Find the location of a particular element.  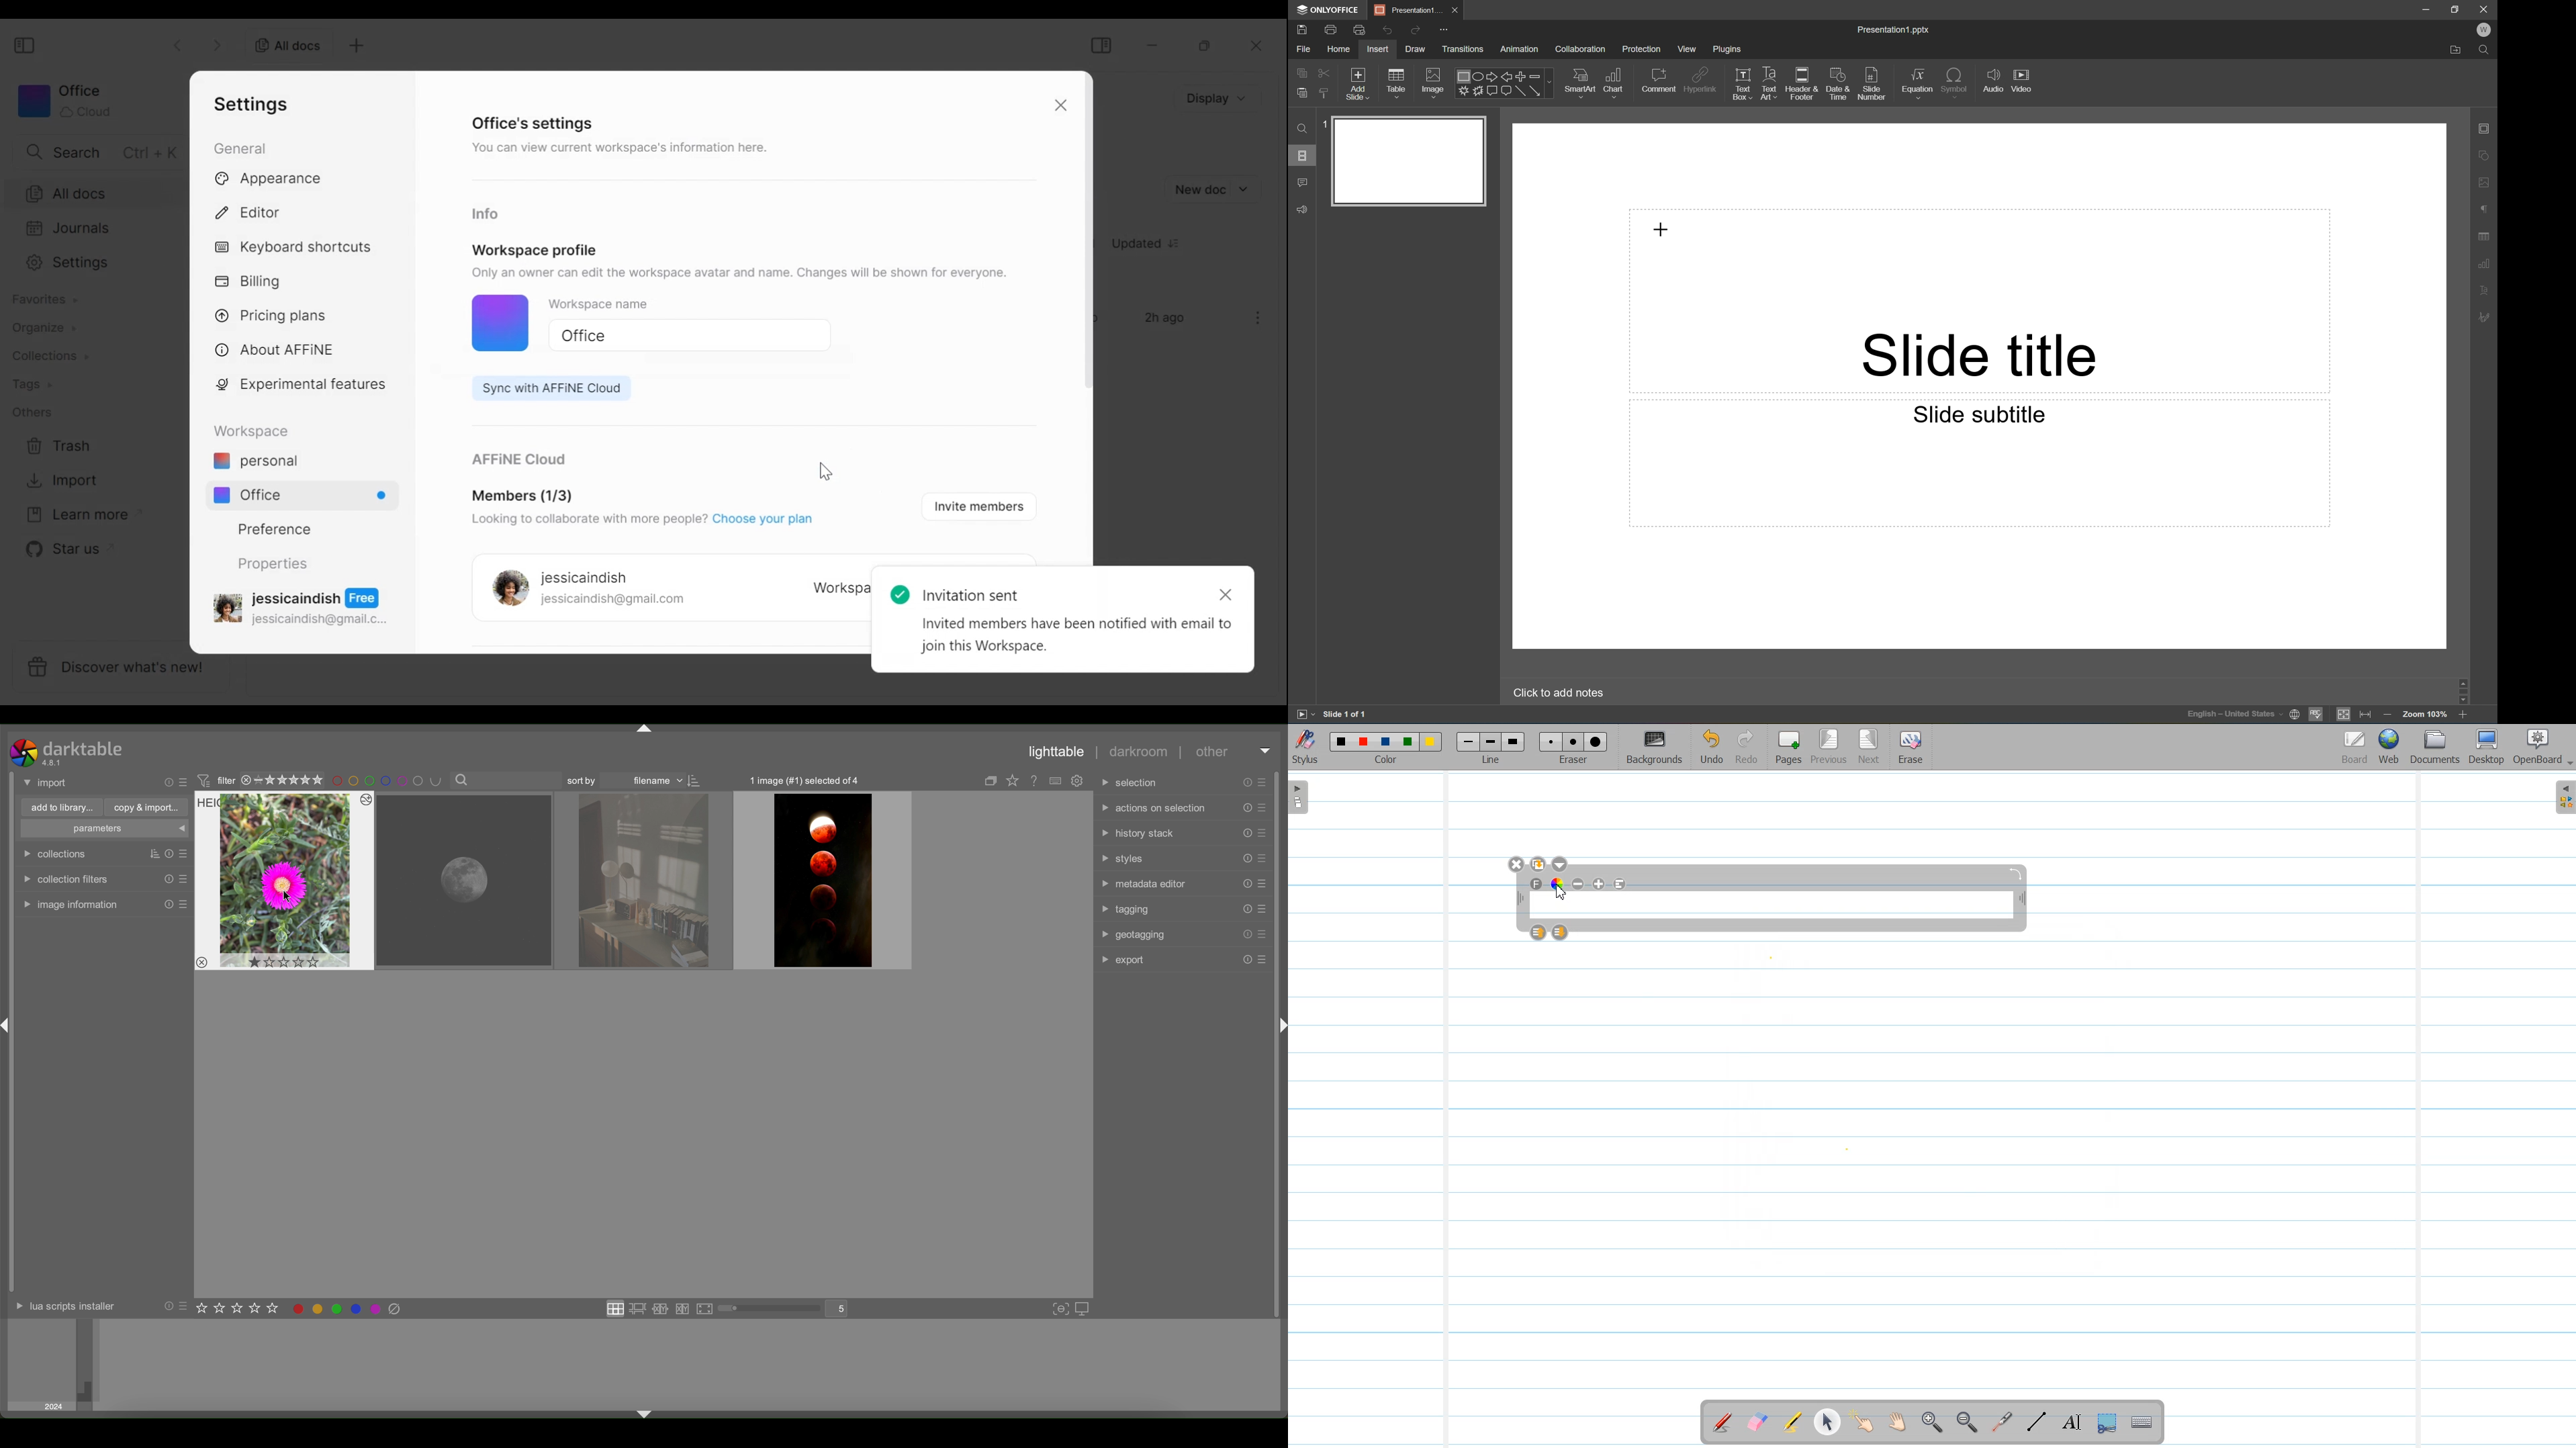

Workspace Owner is located at coordinates (839, 589).